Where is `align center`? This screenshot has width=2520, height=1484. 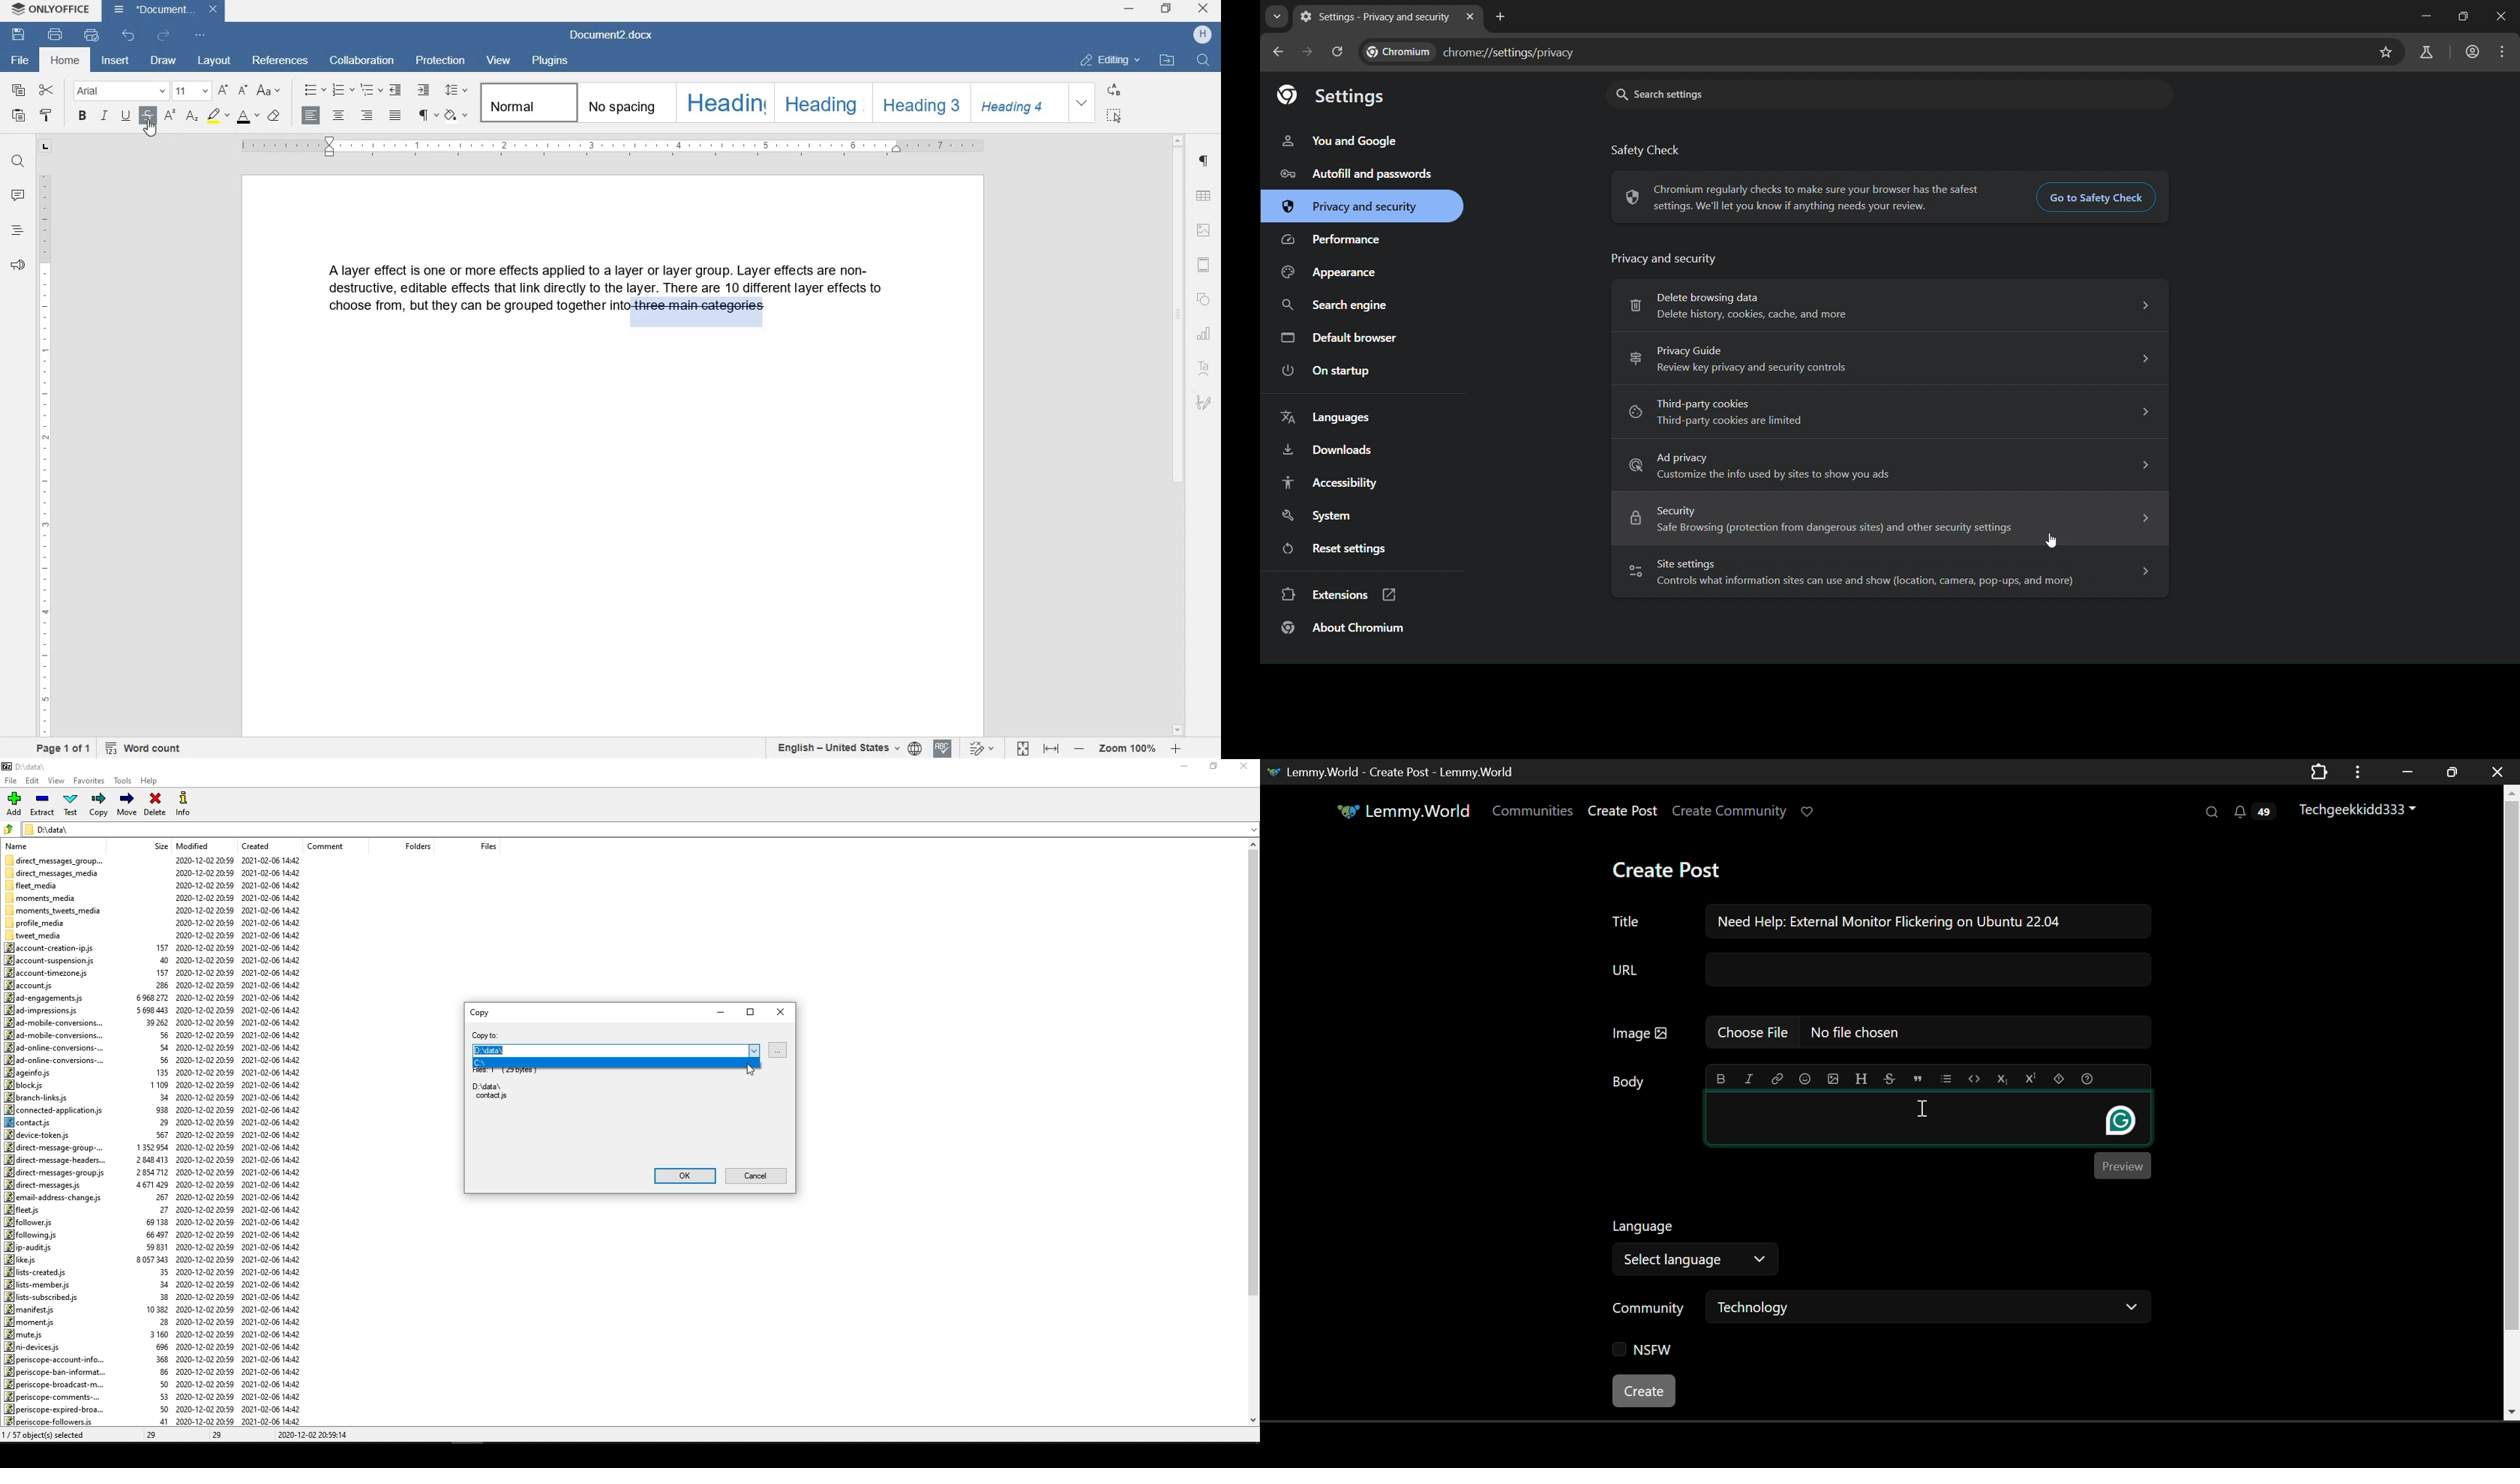 align center is located at coordinates (339, 119).